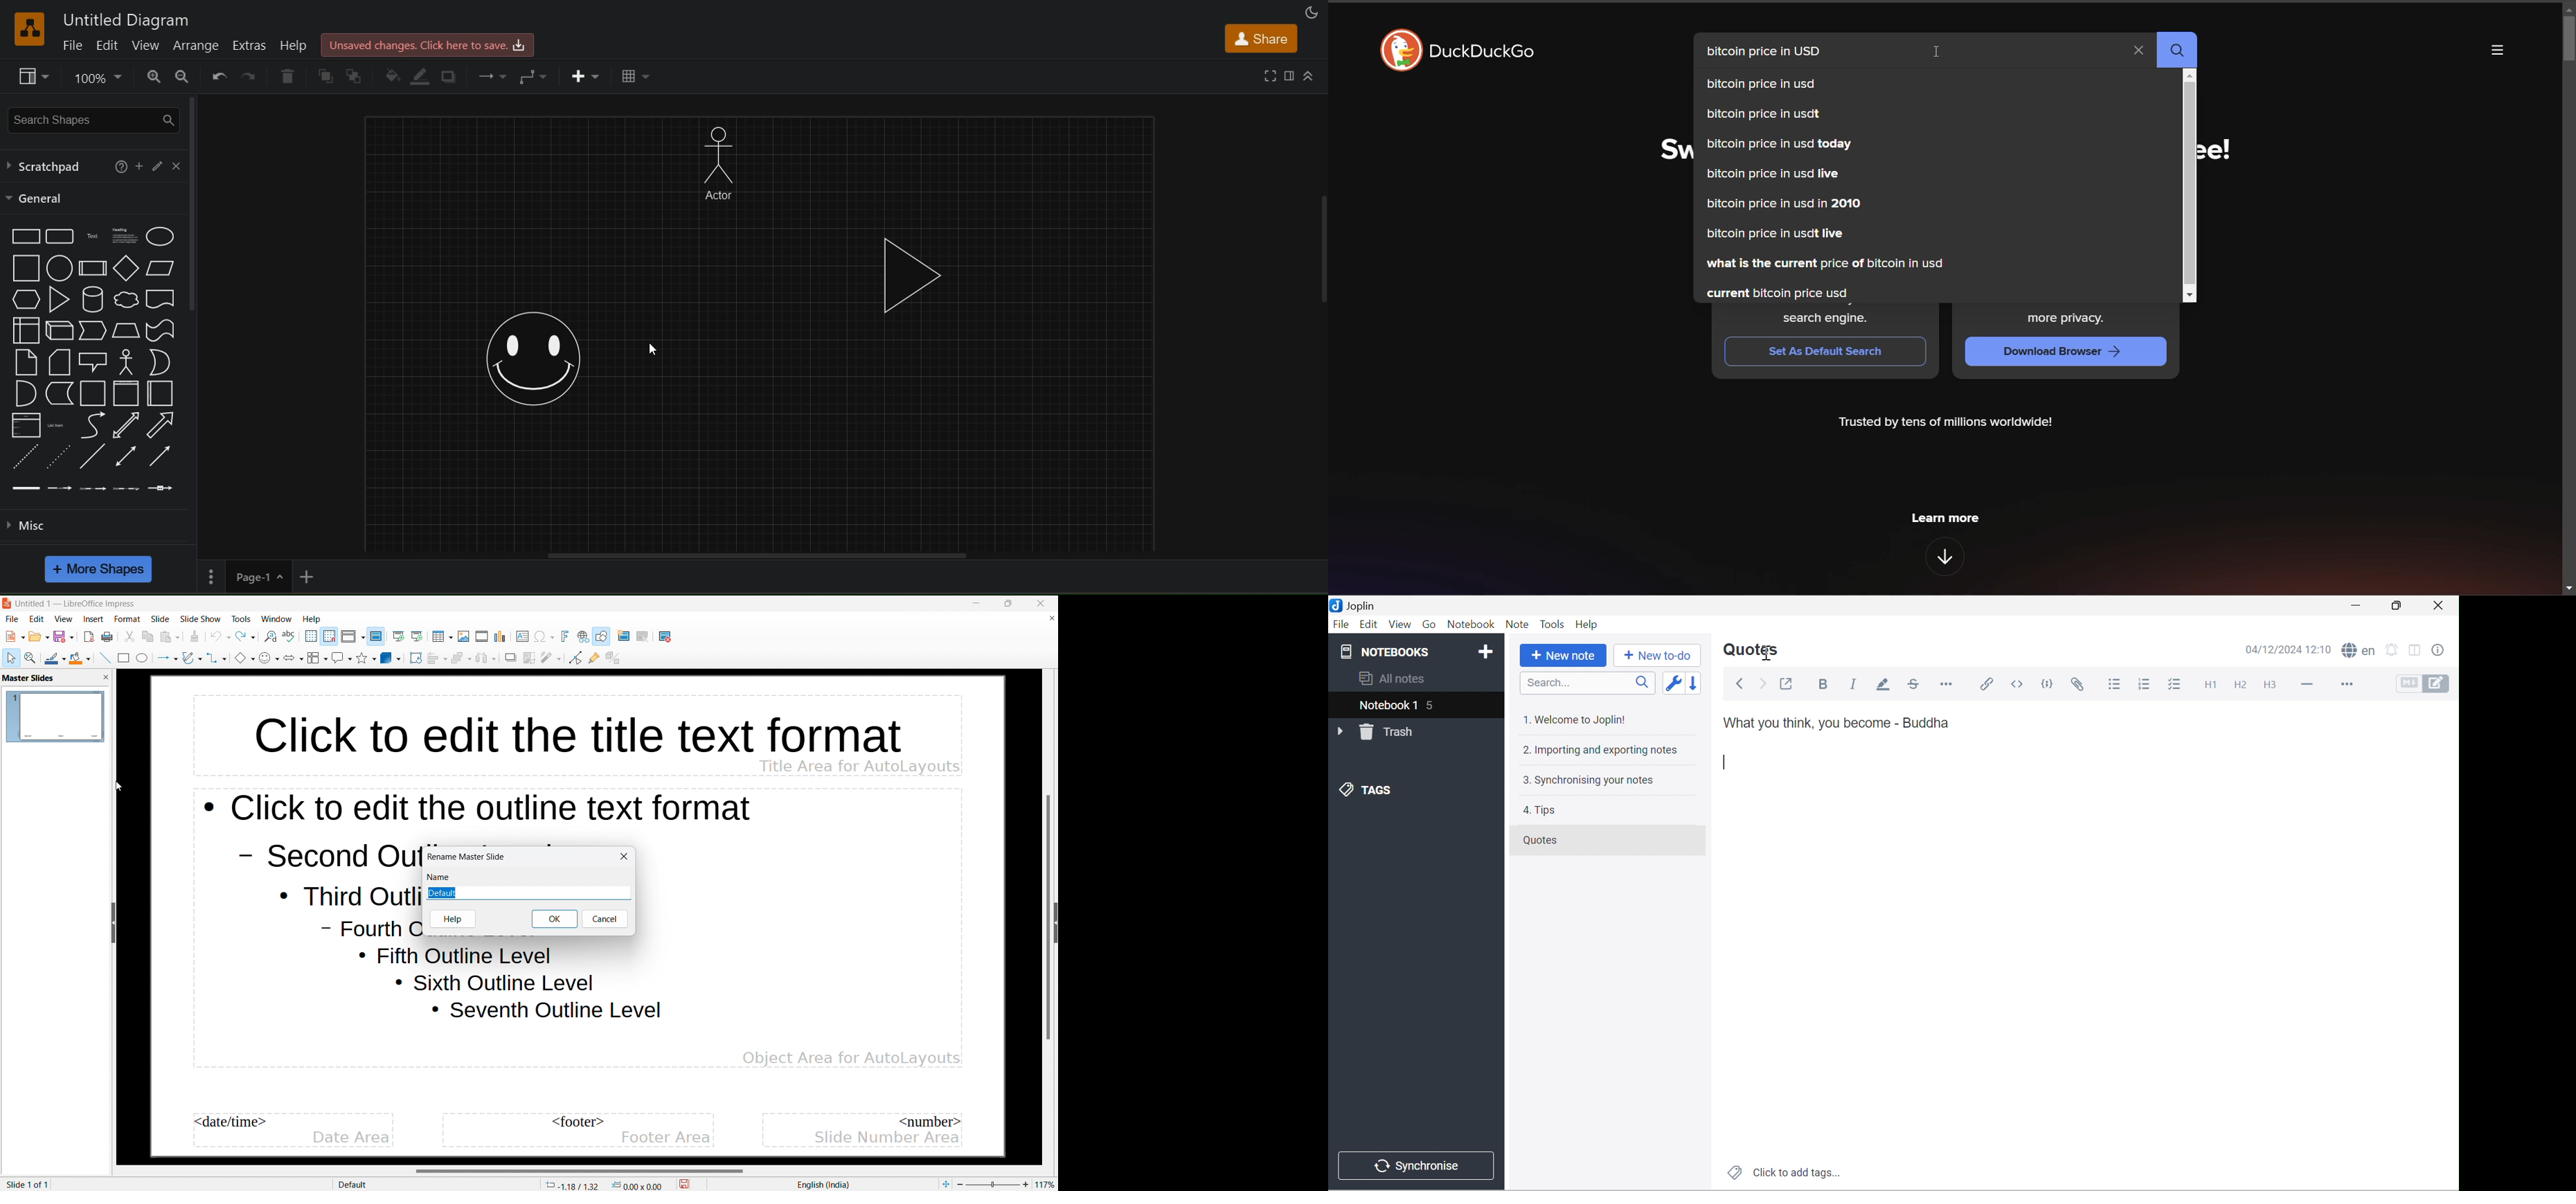  I want to click on trapezoid, so click(125, 330).